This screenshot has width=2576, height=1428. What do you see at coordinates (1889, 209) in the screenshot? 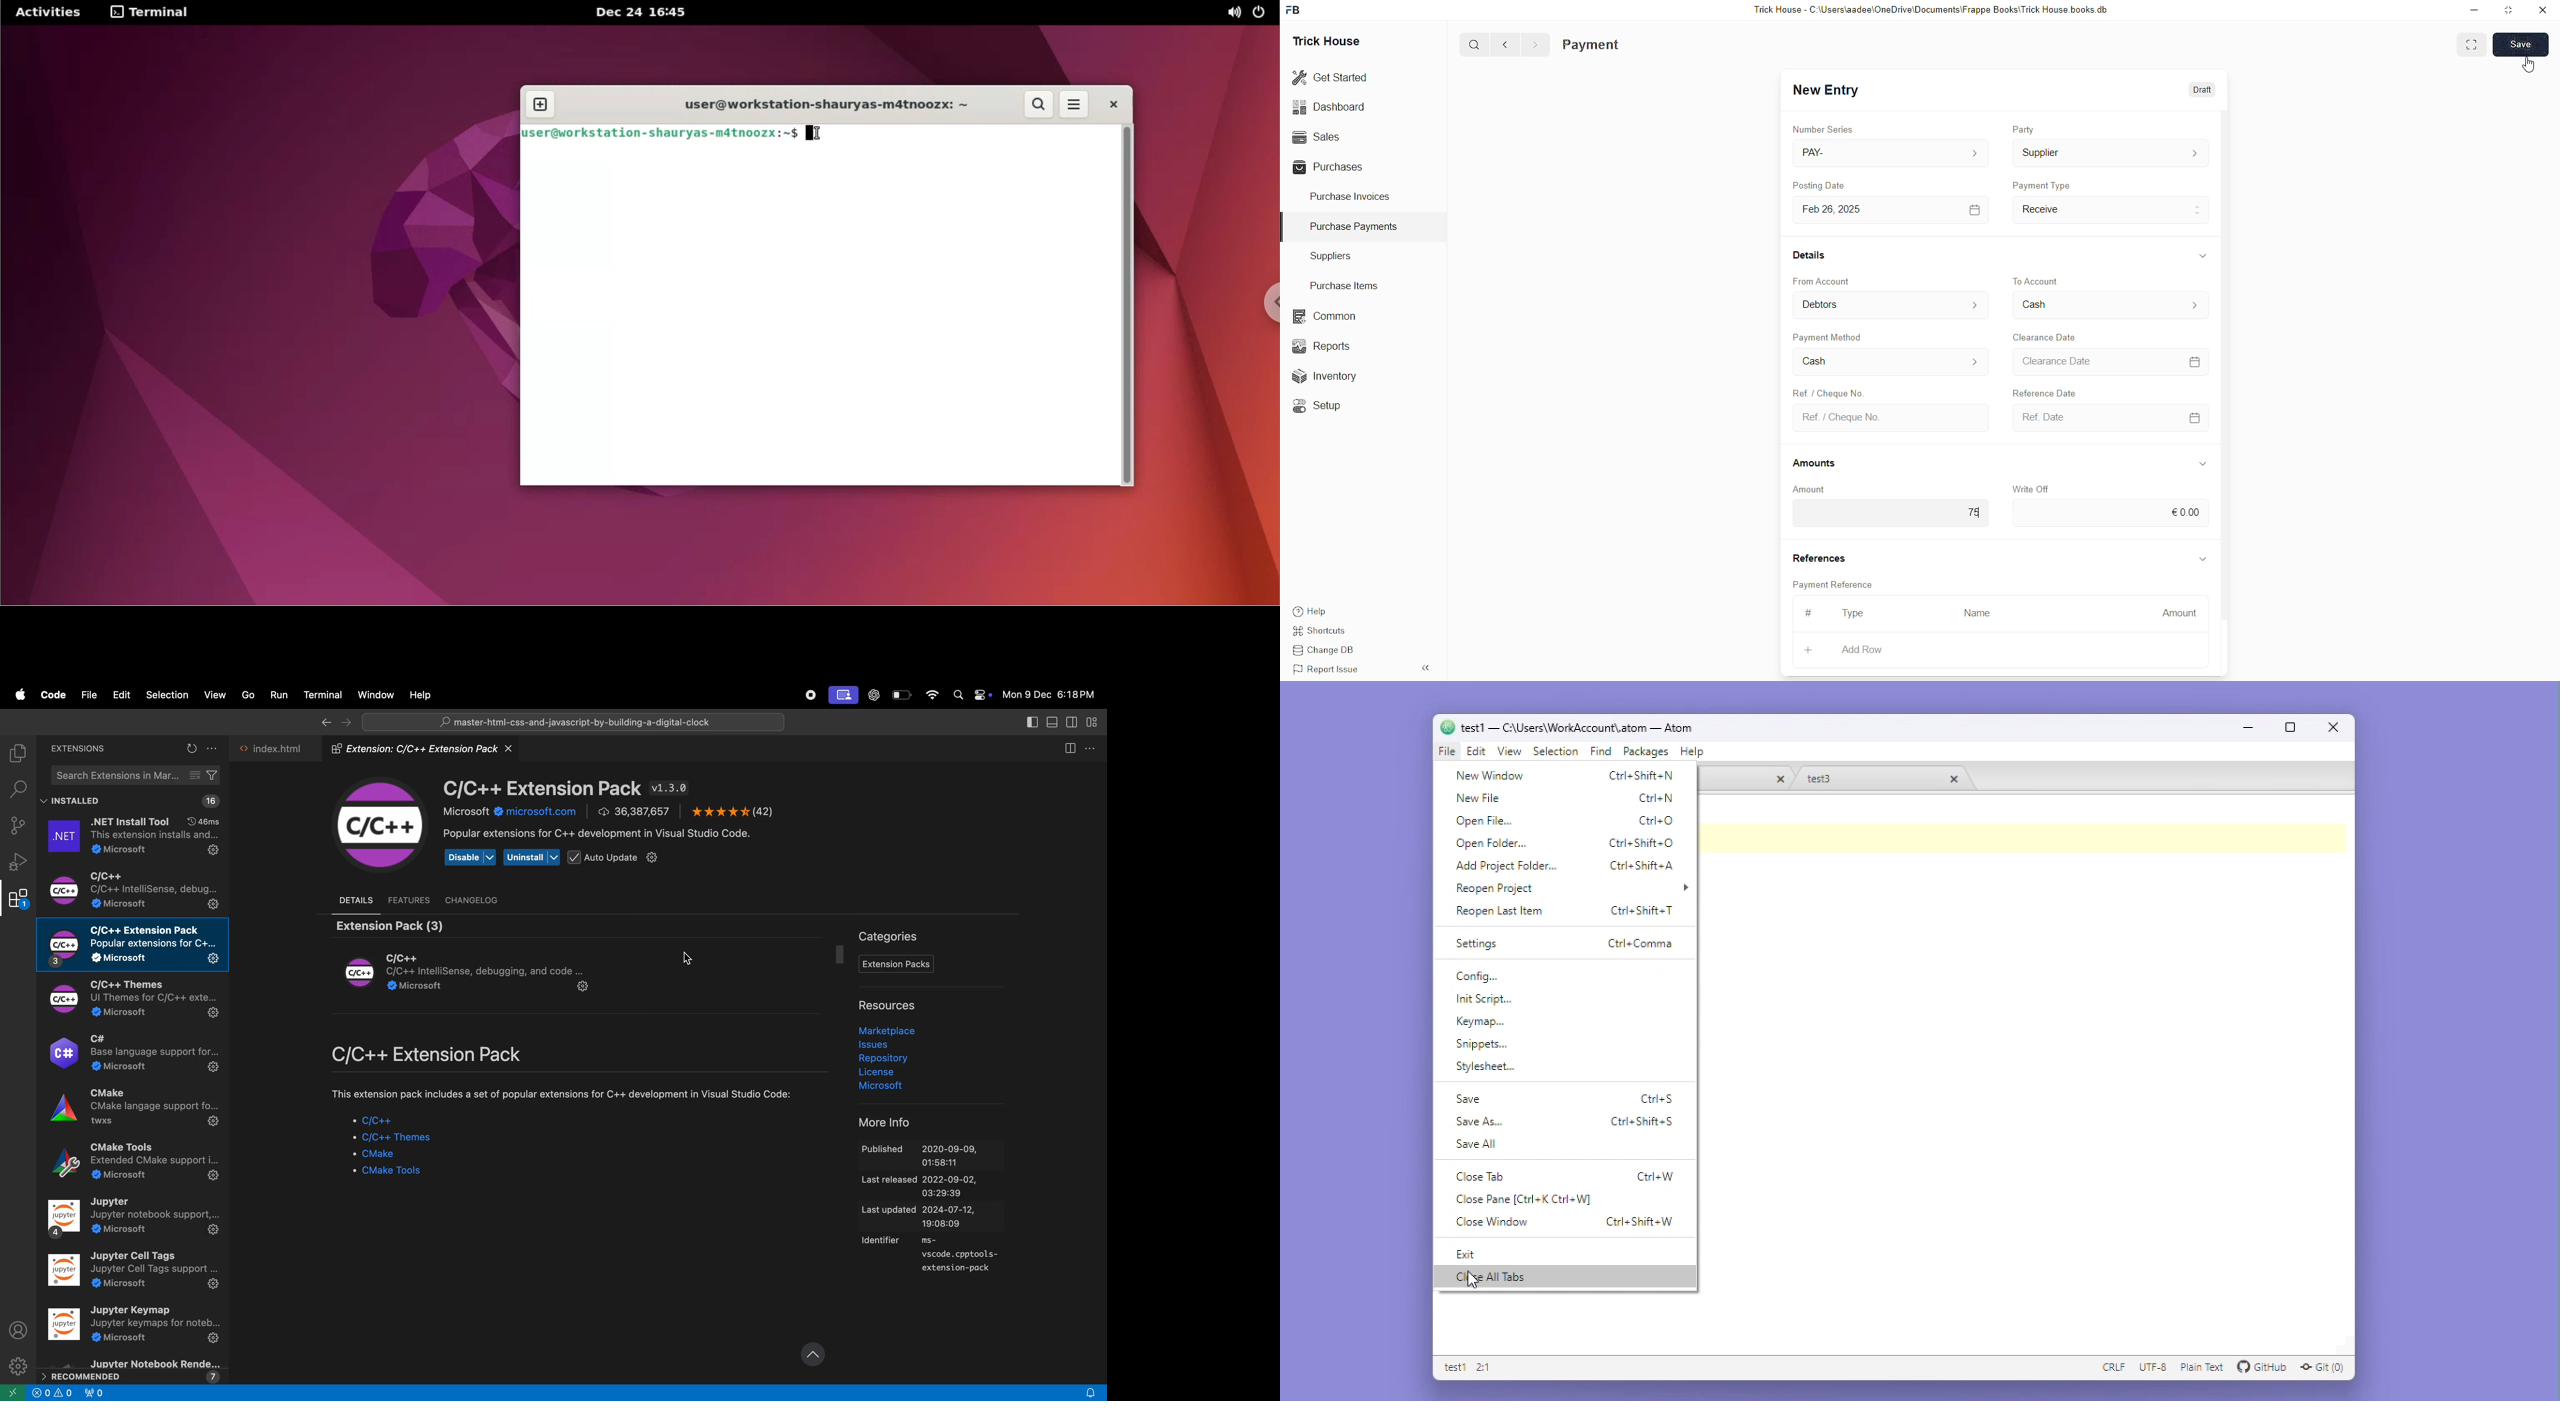
I see `Feb 26, 2025 ` at bounding box center [1889, 209].